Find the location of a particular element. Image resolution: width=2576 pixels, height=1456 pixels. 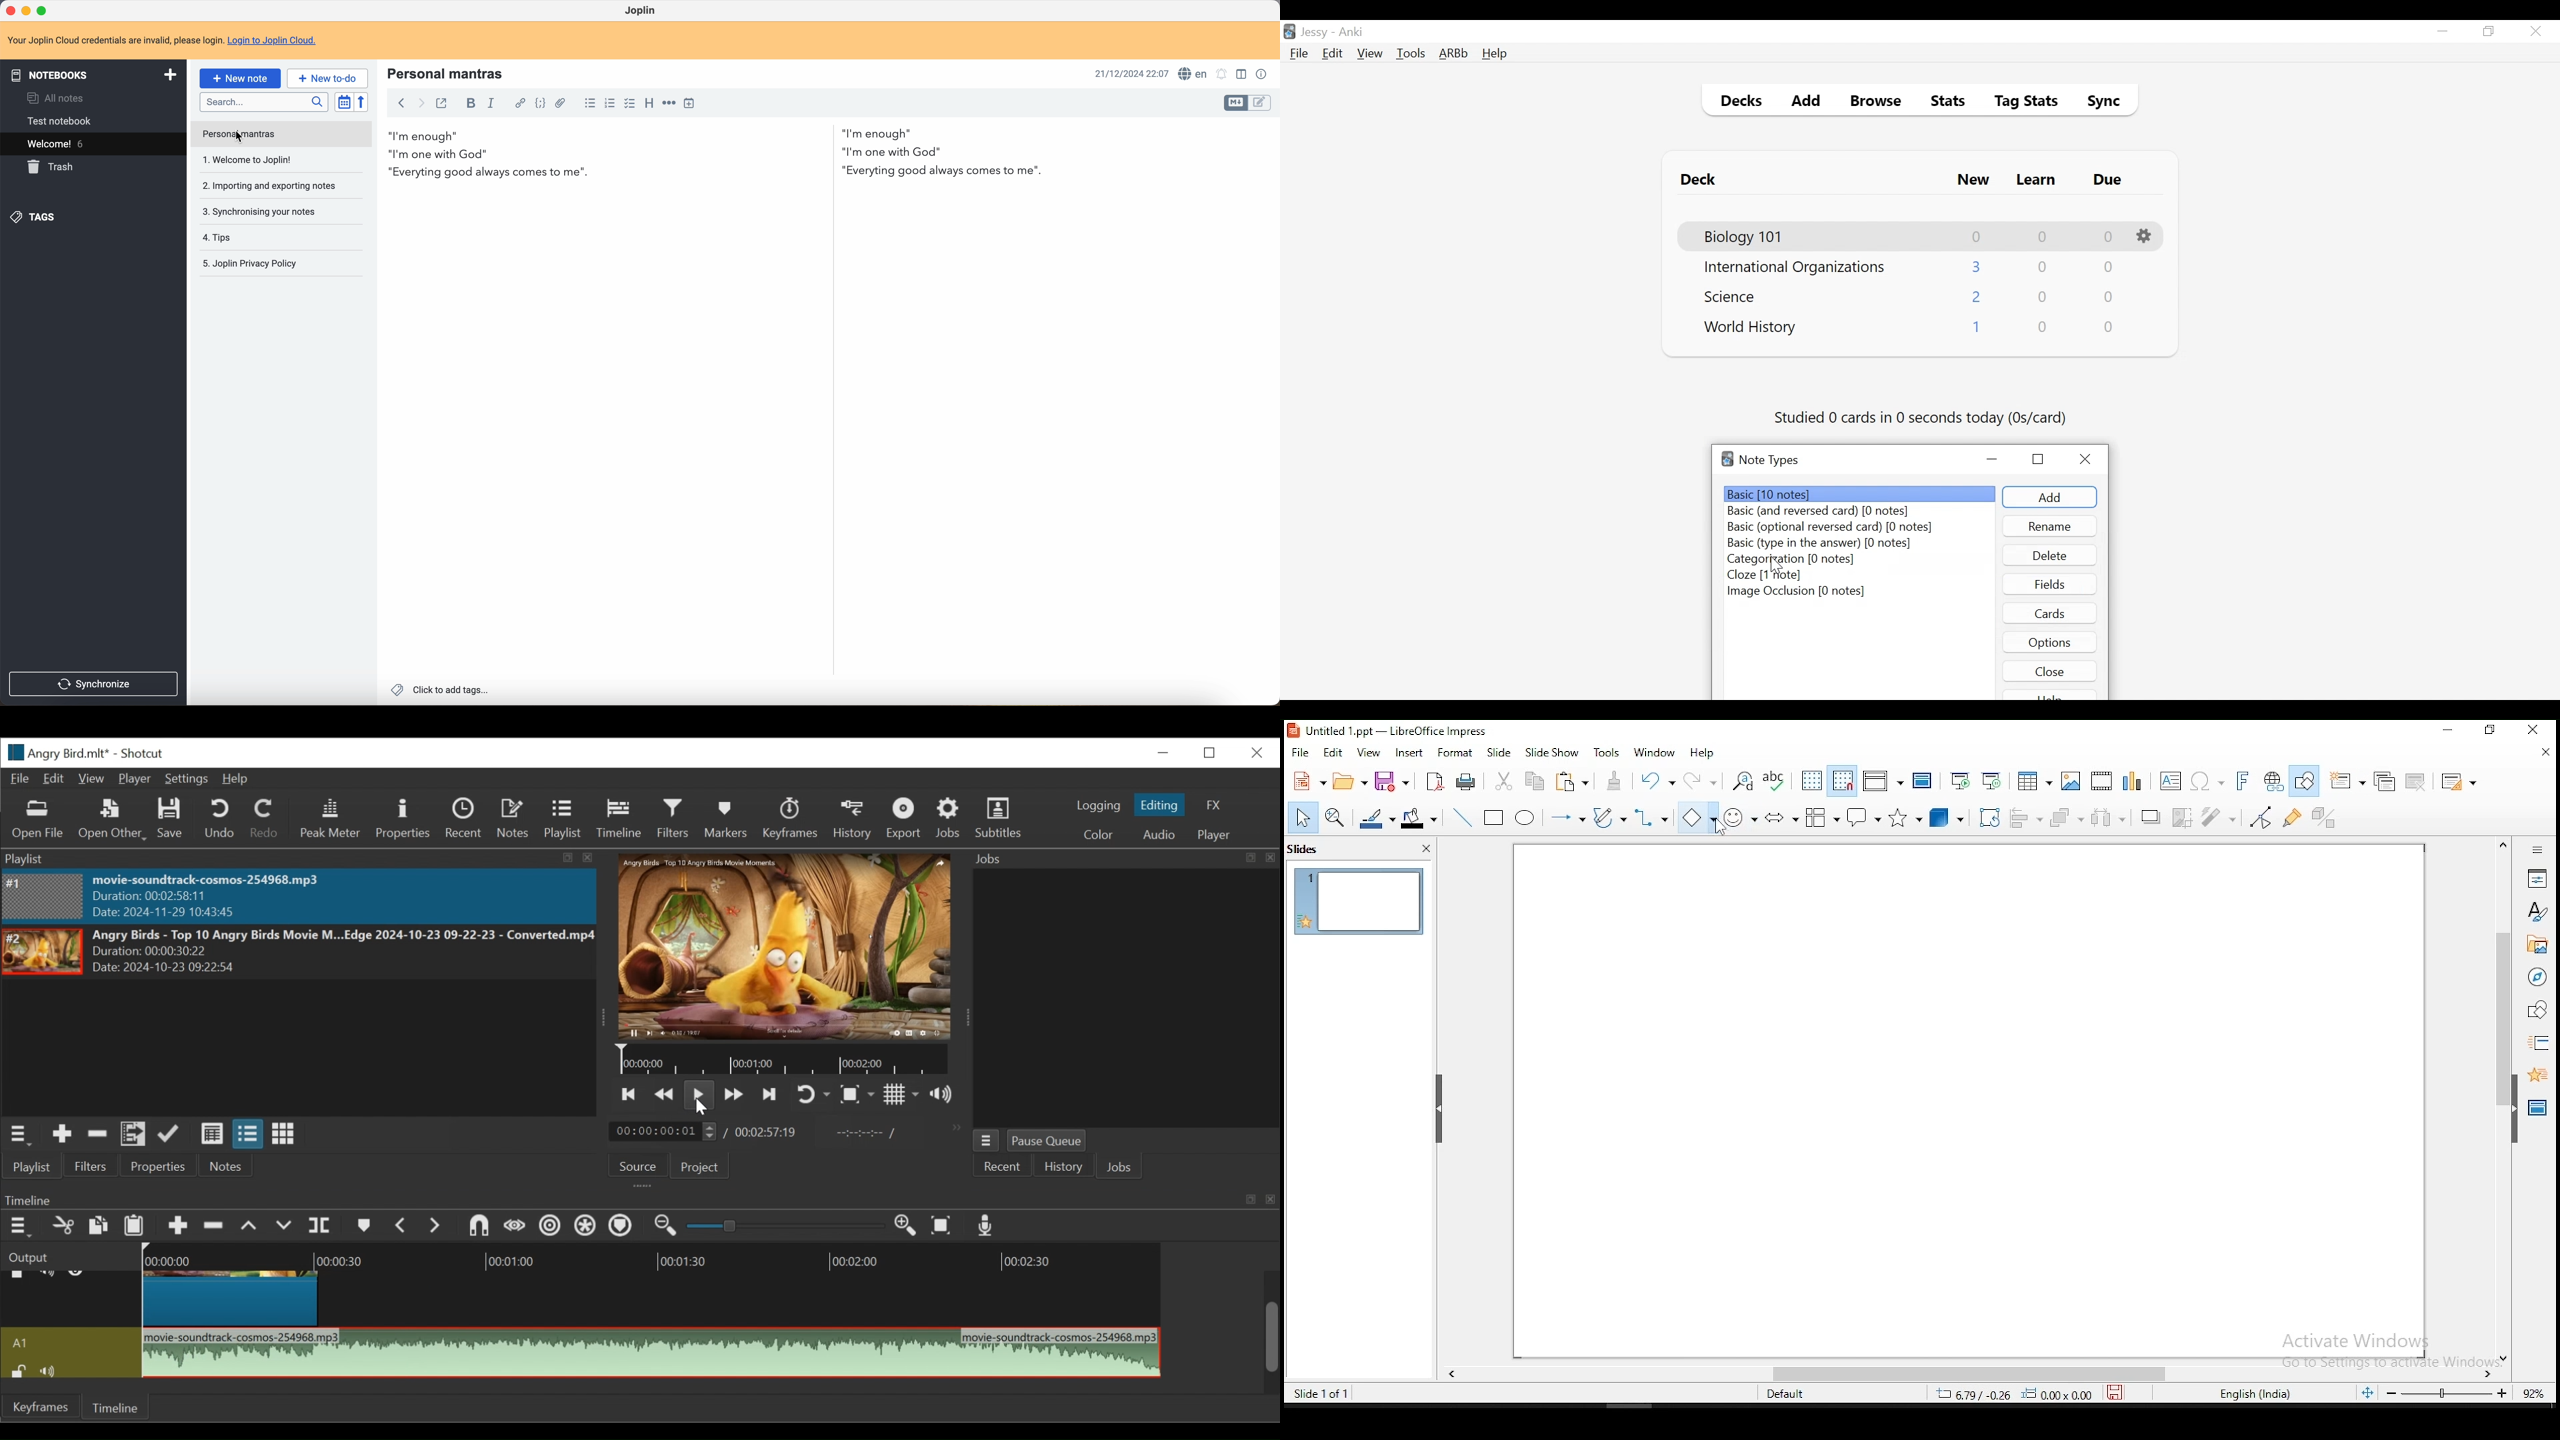

test notebook is located at coordinates (65, 121).